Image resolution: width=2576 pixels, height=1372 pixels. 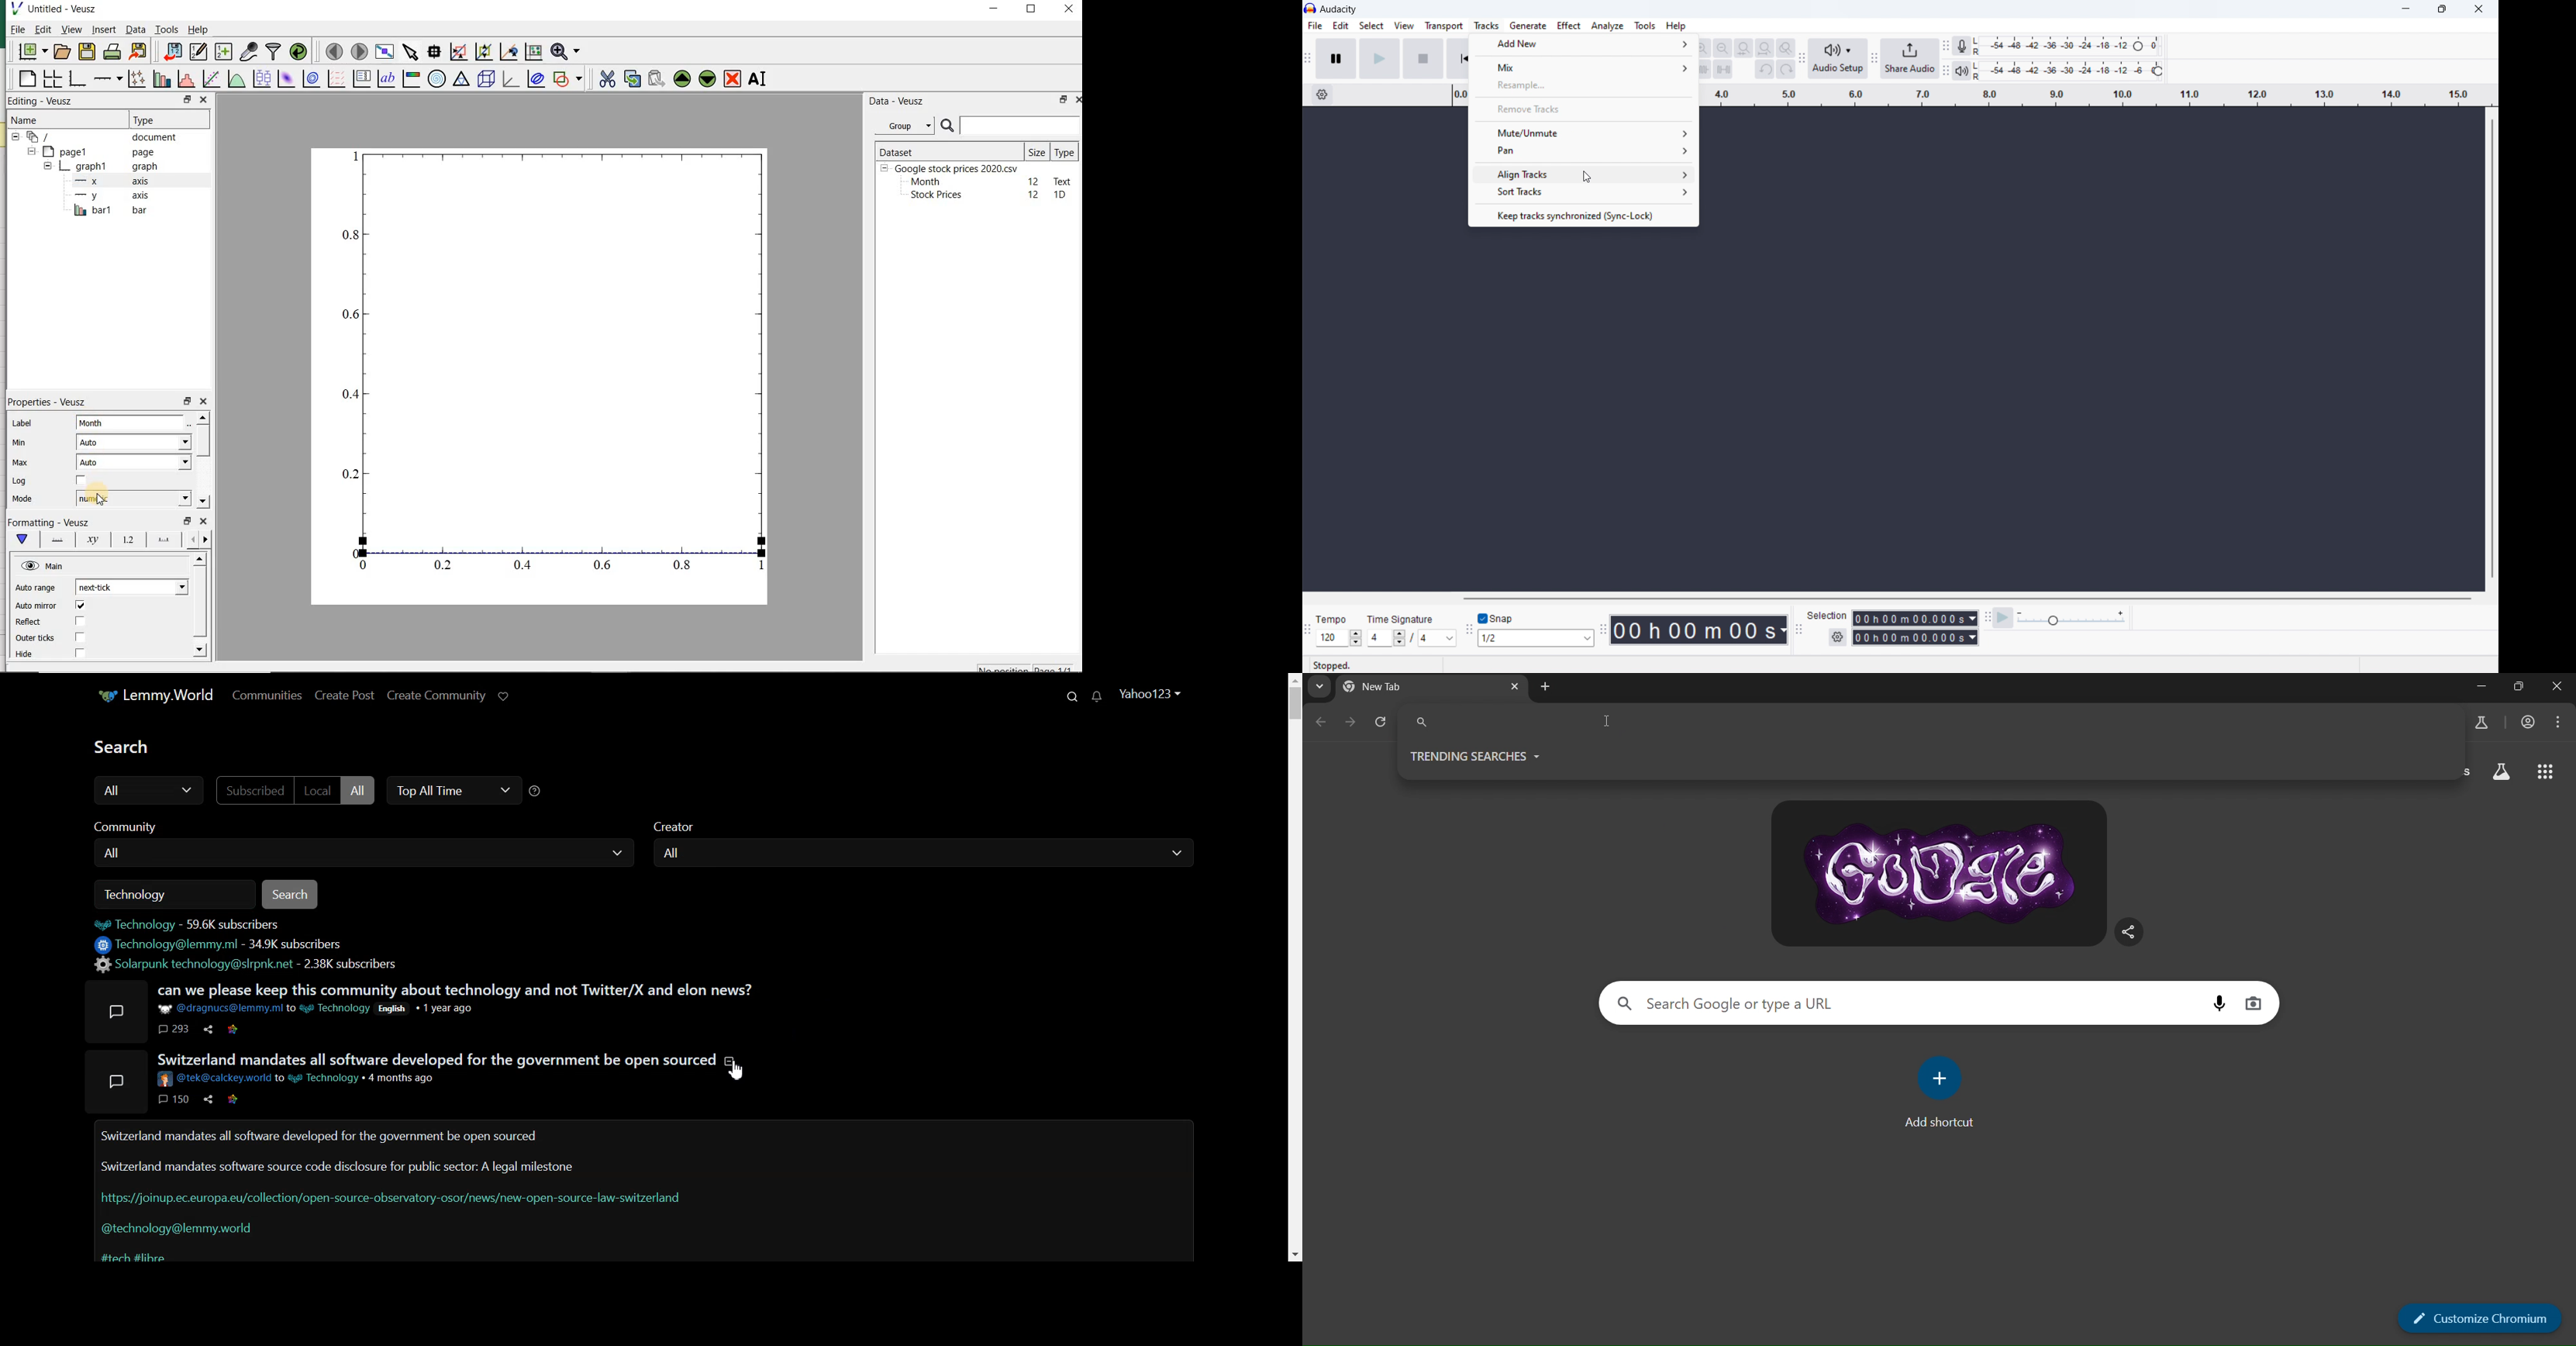 I want to click on file, so click(x=1315, y=26).